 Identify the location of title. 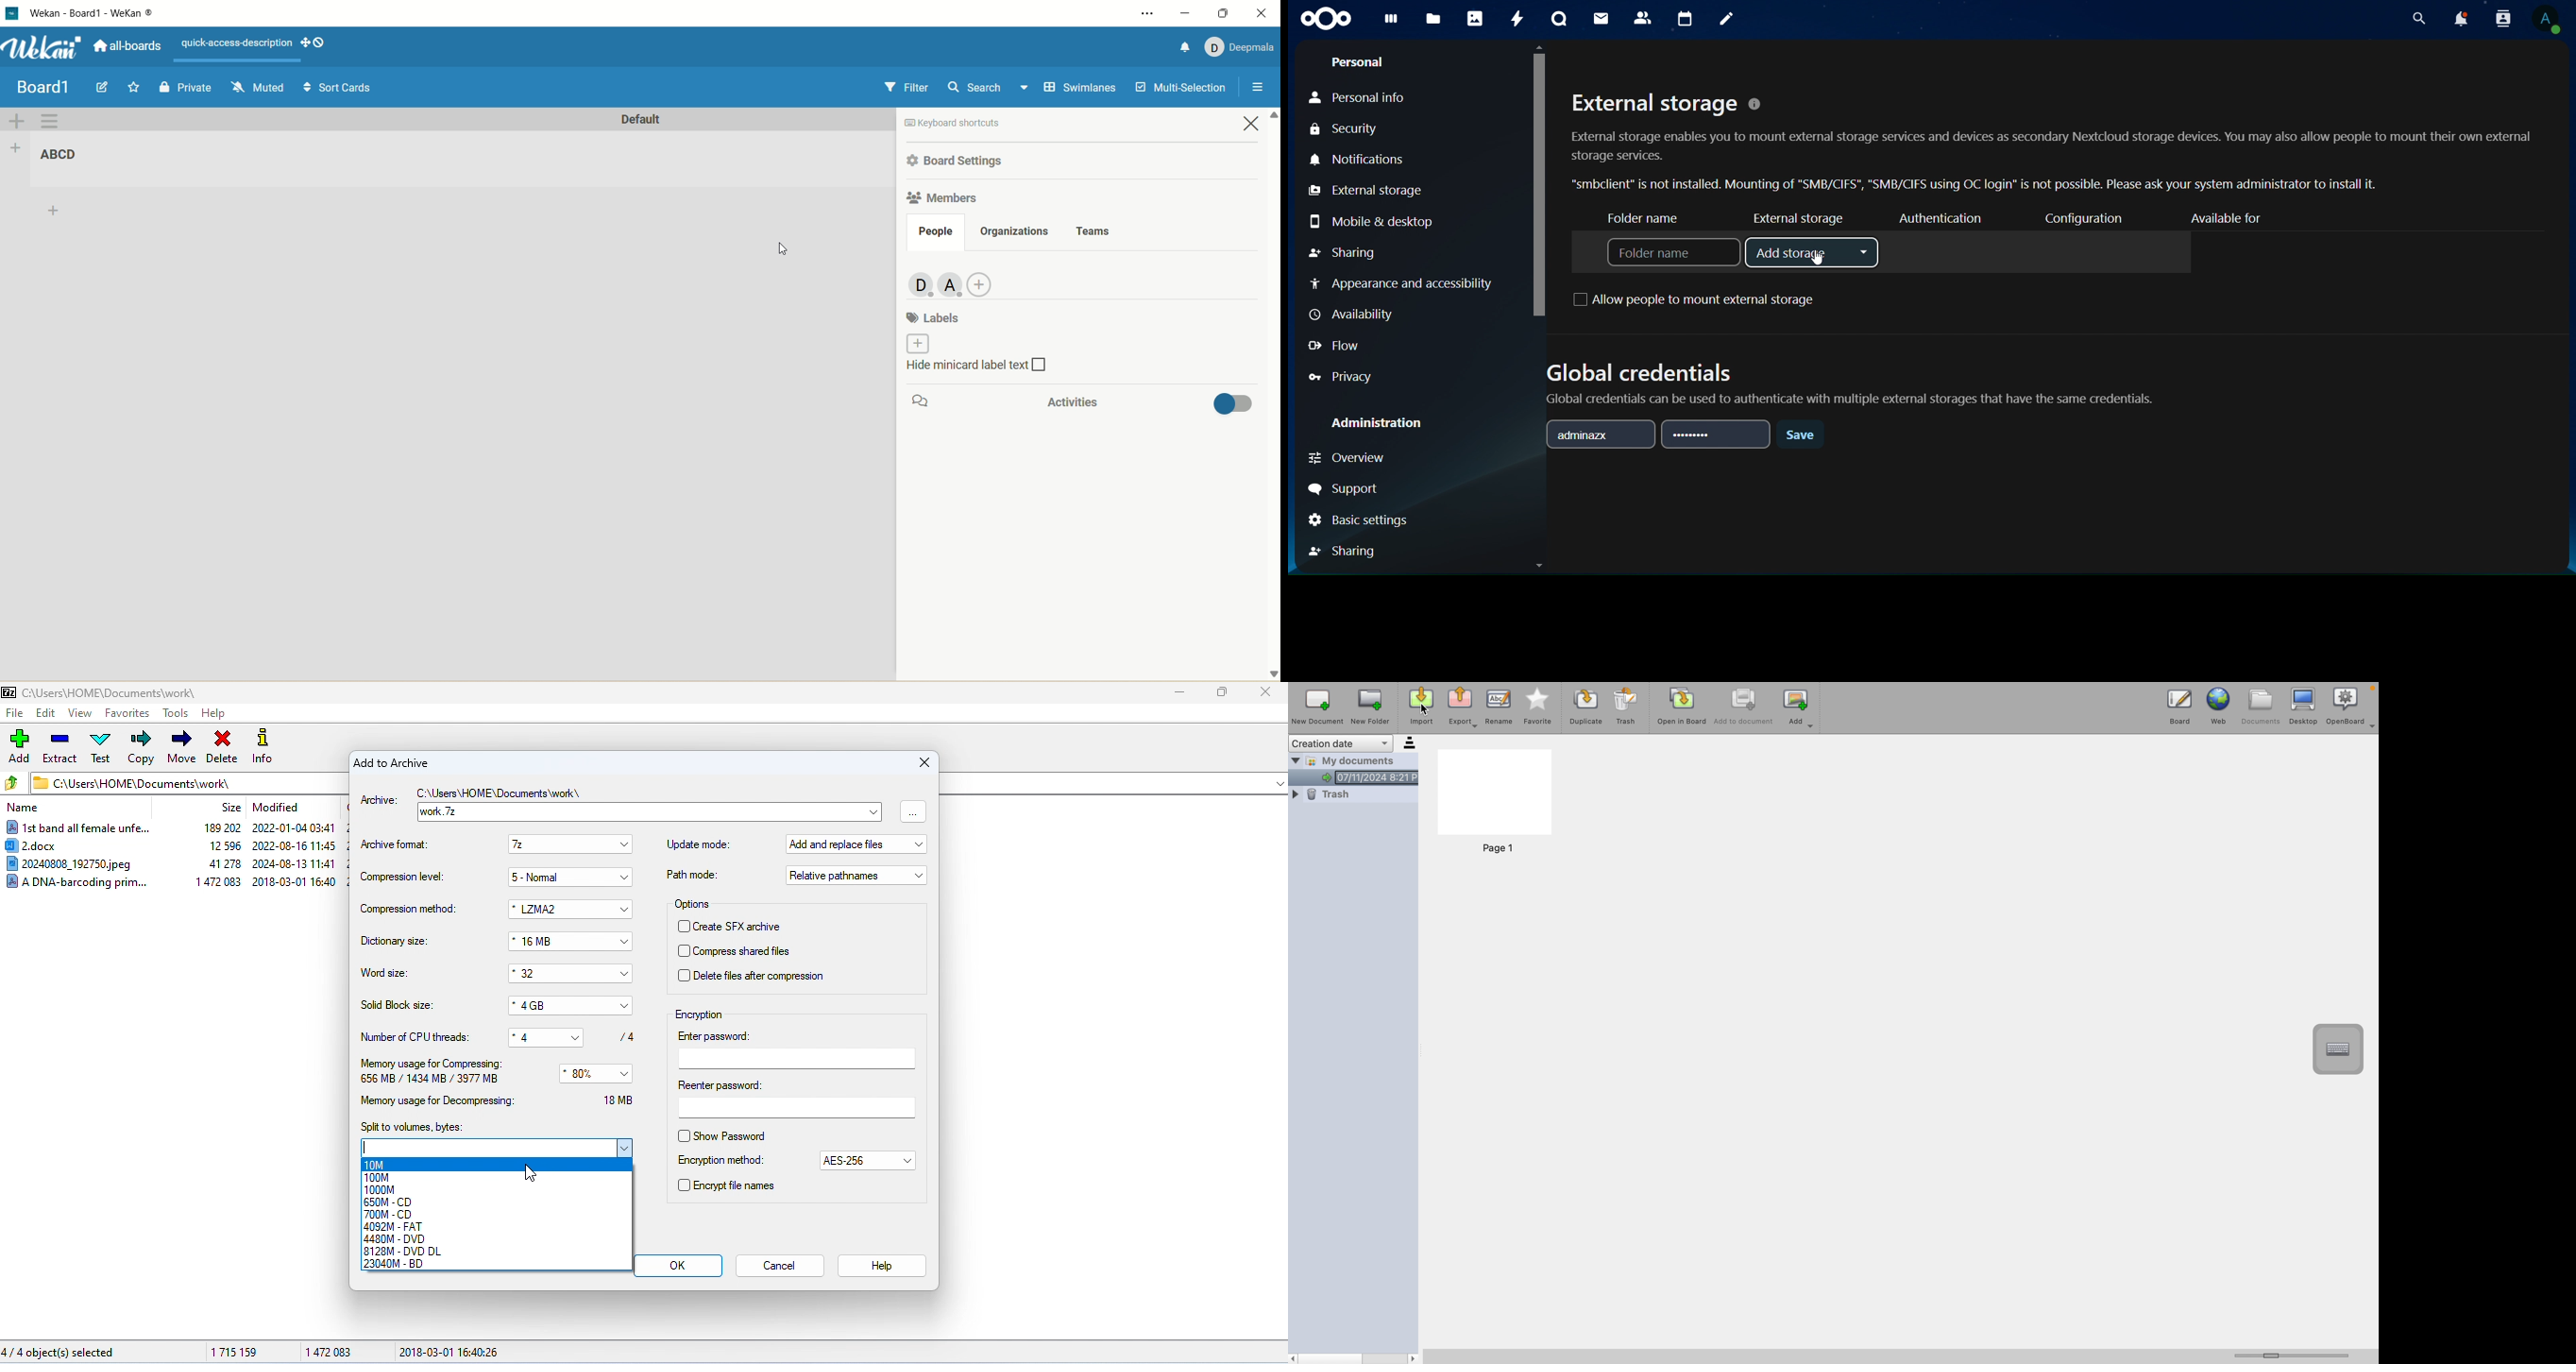
(65, 155).